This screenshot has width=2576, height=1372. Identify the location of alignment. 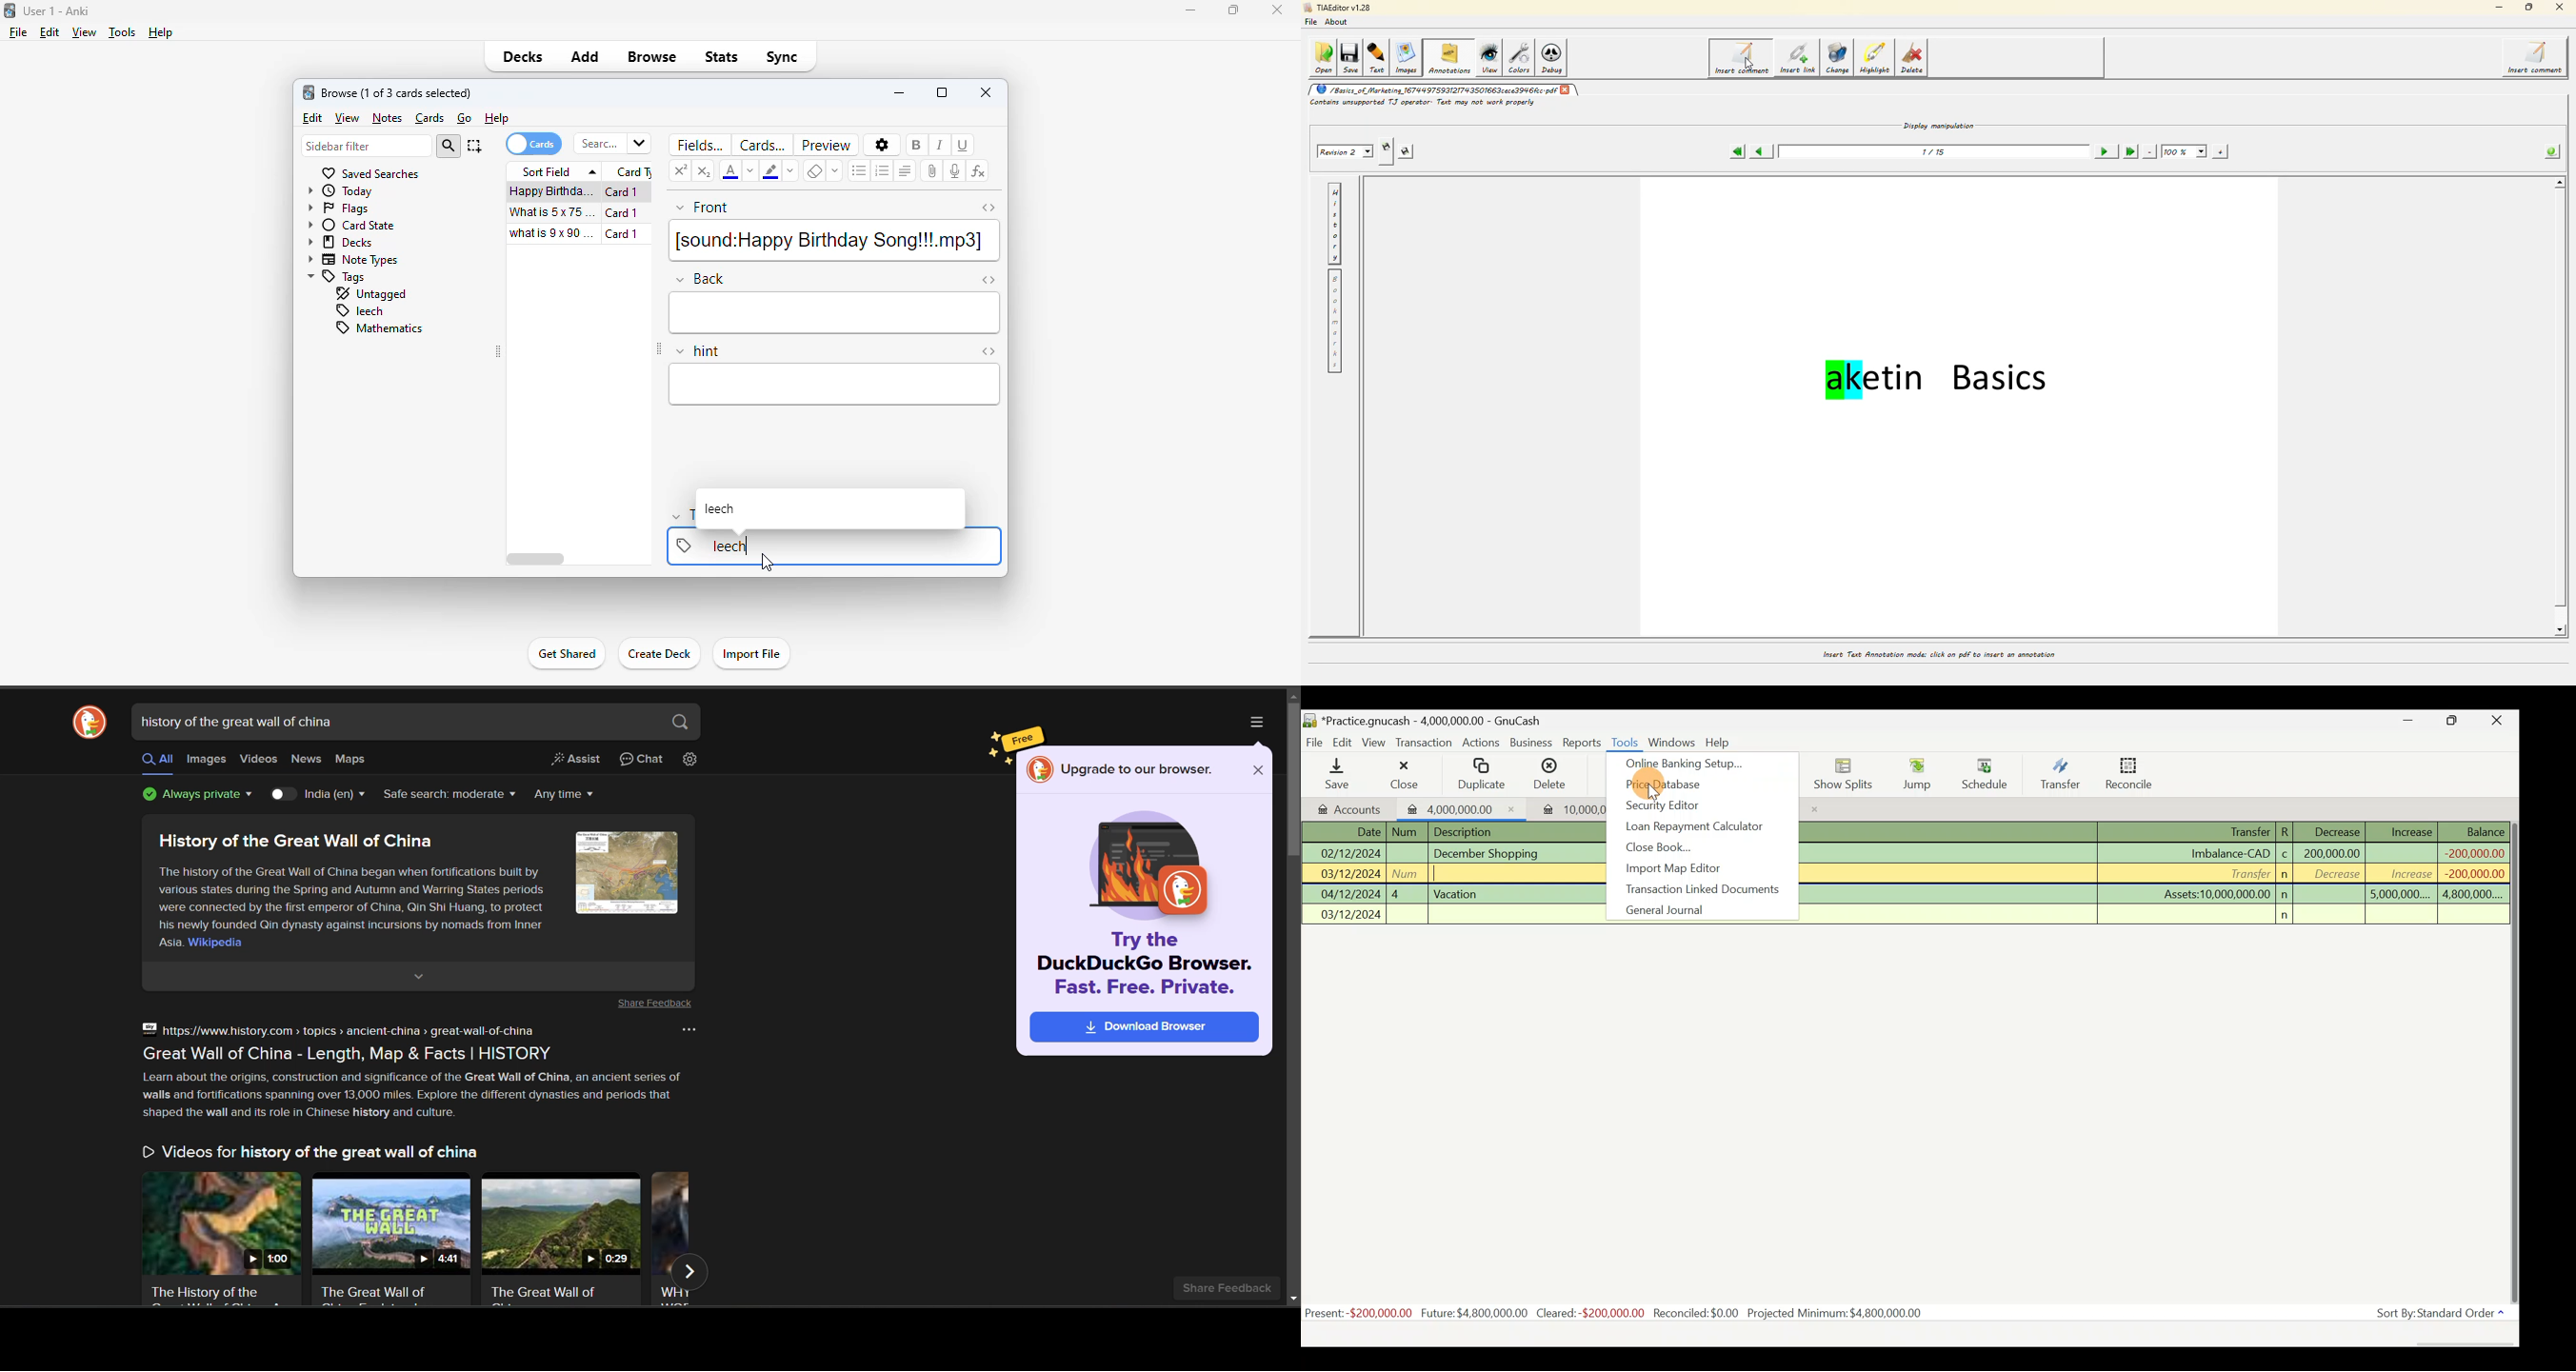
(906, 170).